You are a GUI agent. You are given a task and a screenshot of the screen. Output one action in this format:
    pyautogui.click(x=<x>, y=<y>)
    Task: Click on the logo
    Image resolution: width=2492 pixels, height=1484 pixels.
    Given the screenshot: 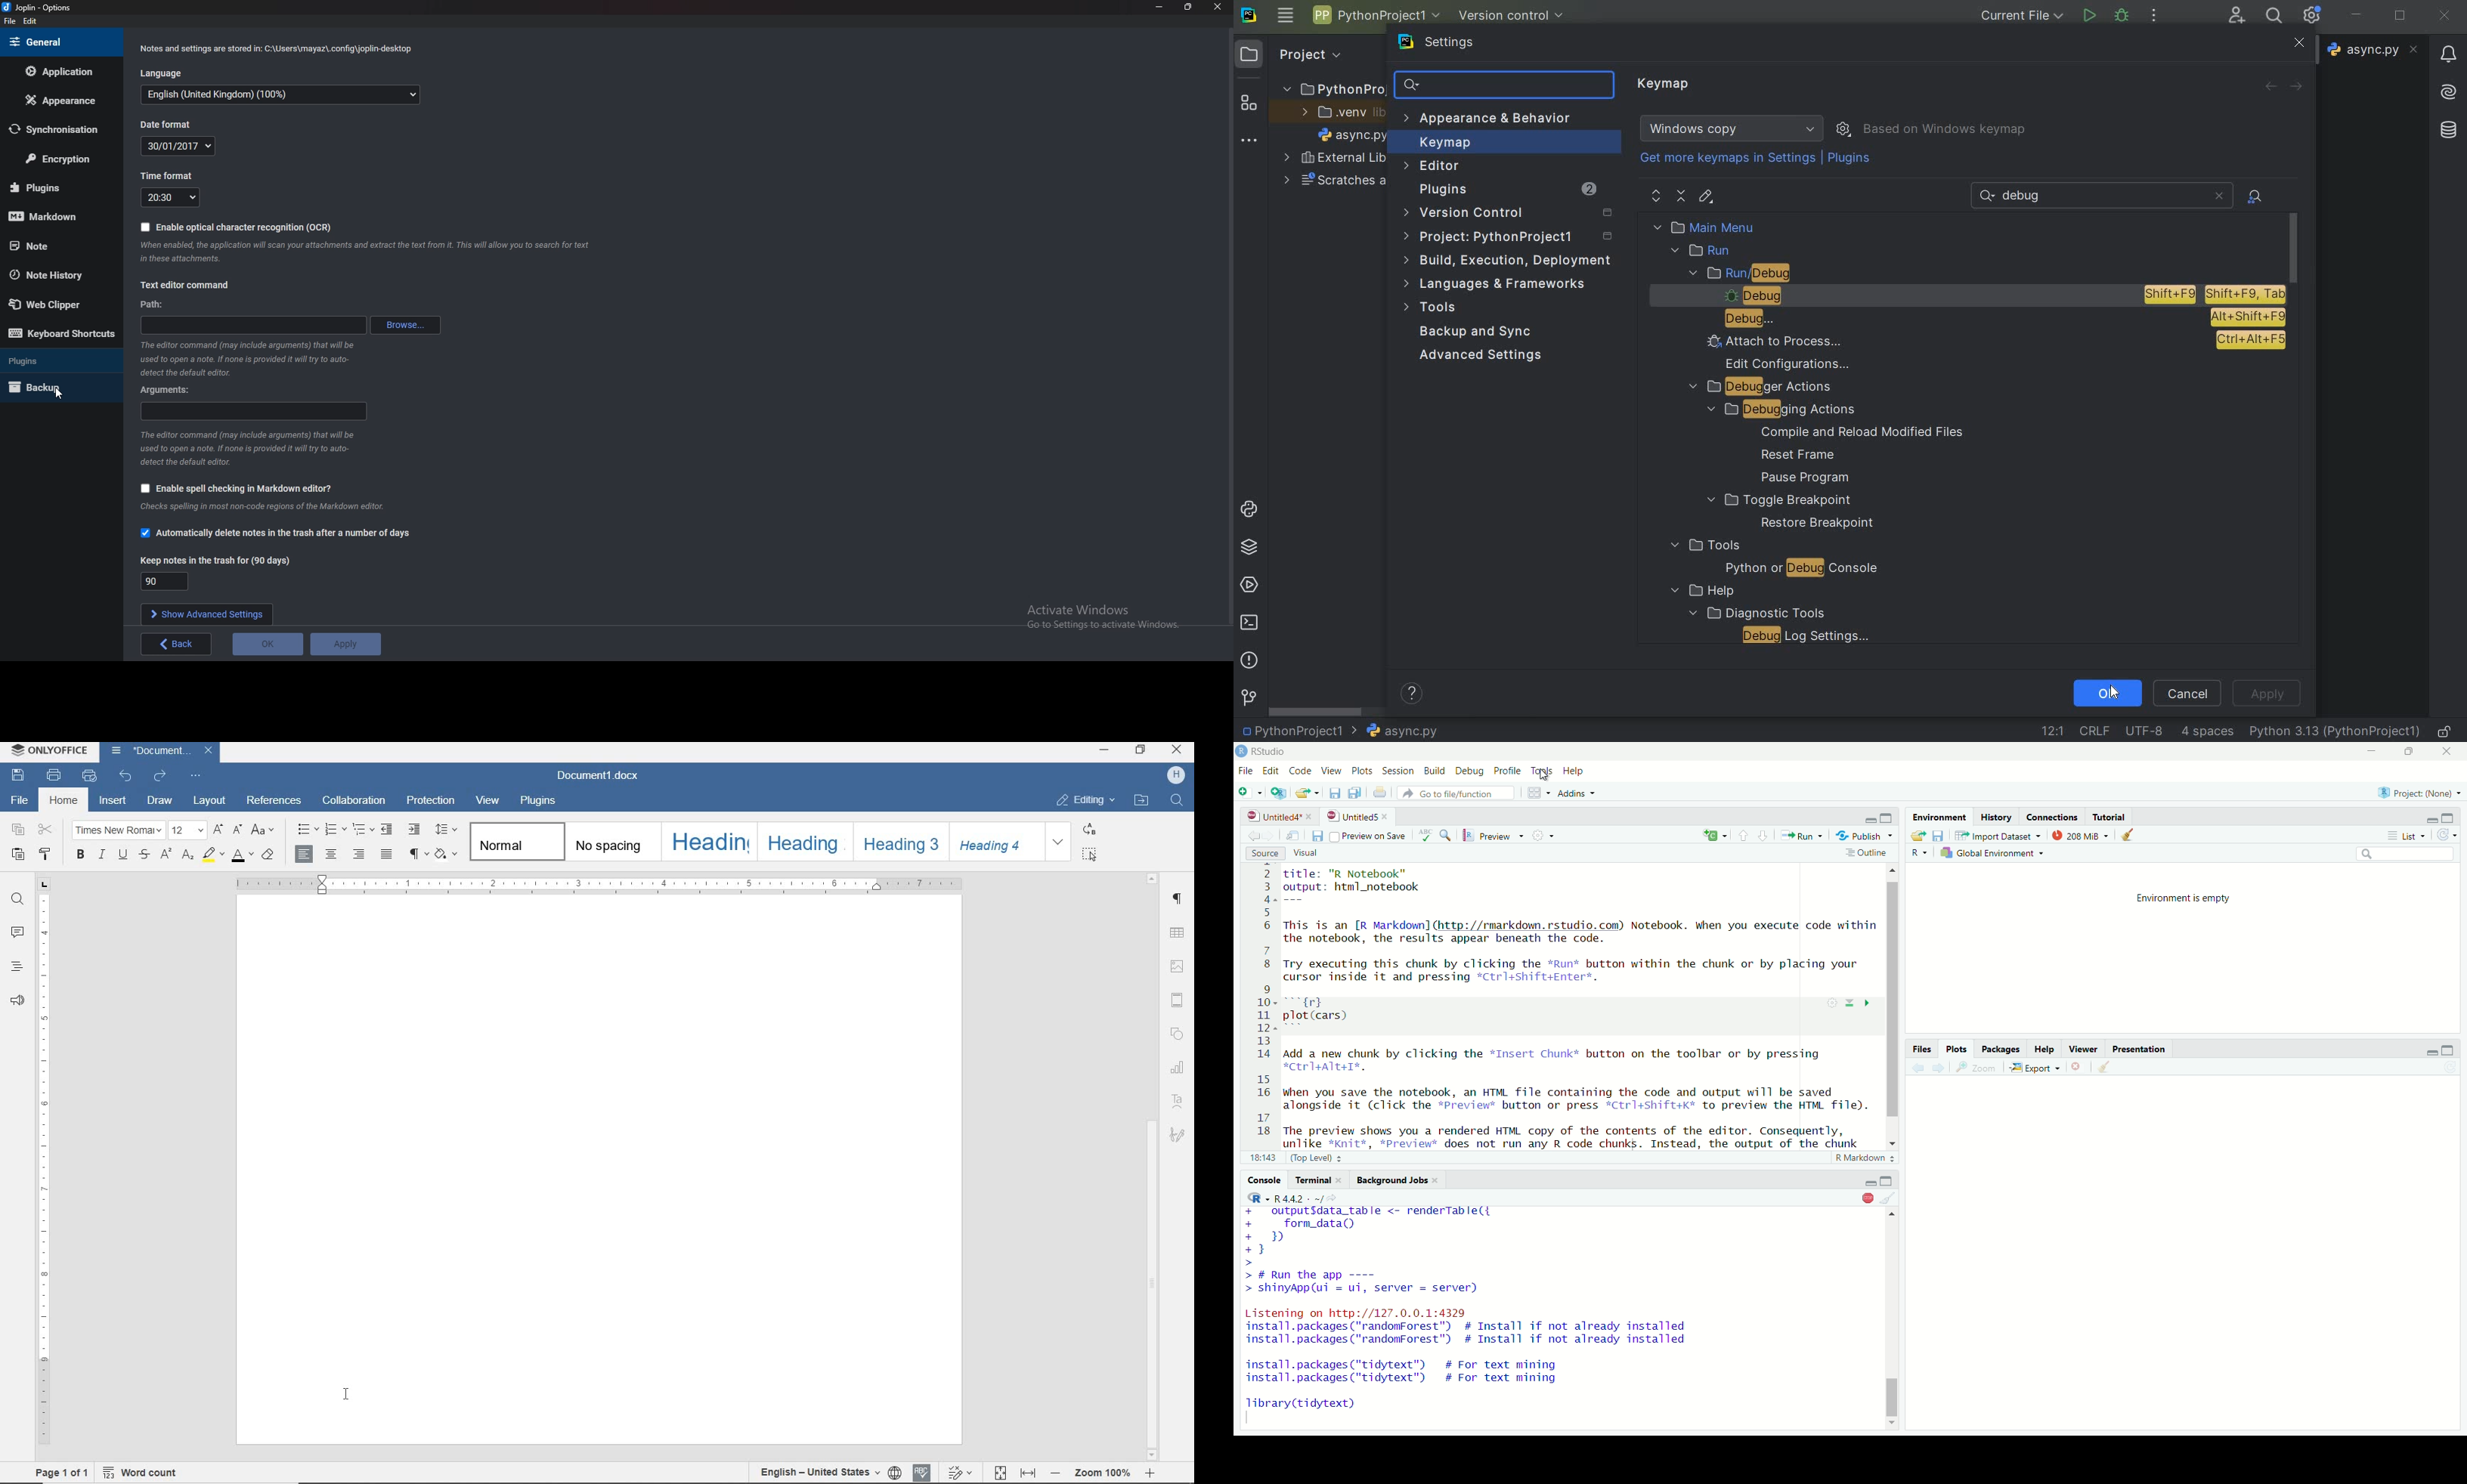 What is the action you would take?
    pyautogui.click(x=1242, y=751)
    